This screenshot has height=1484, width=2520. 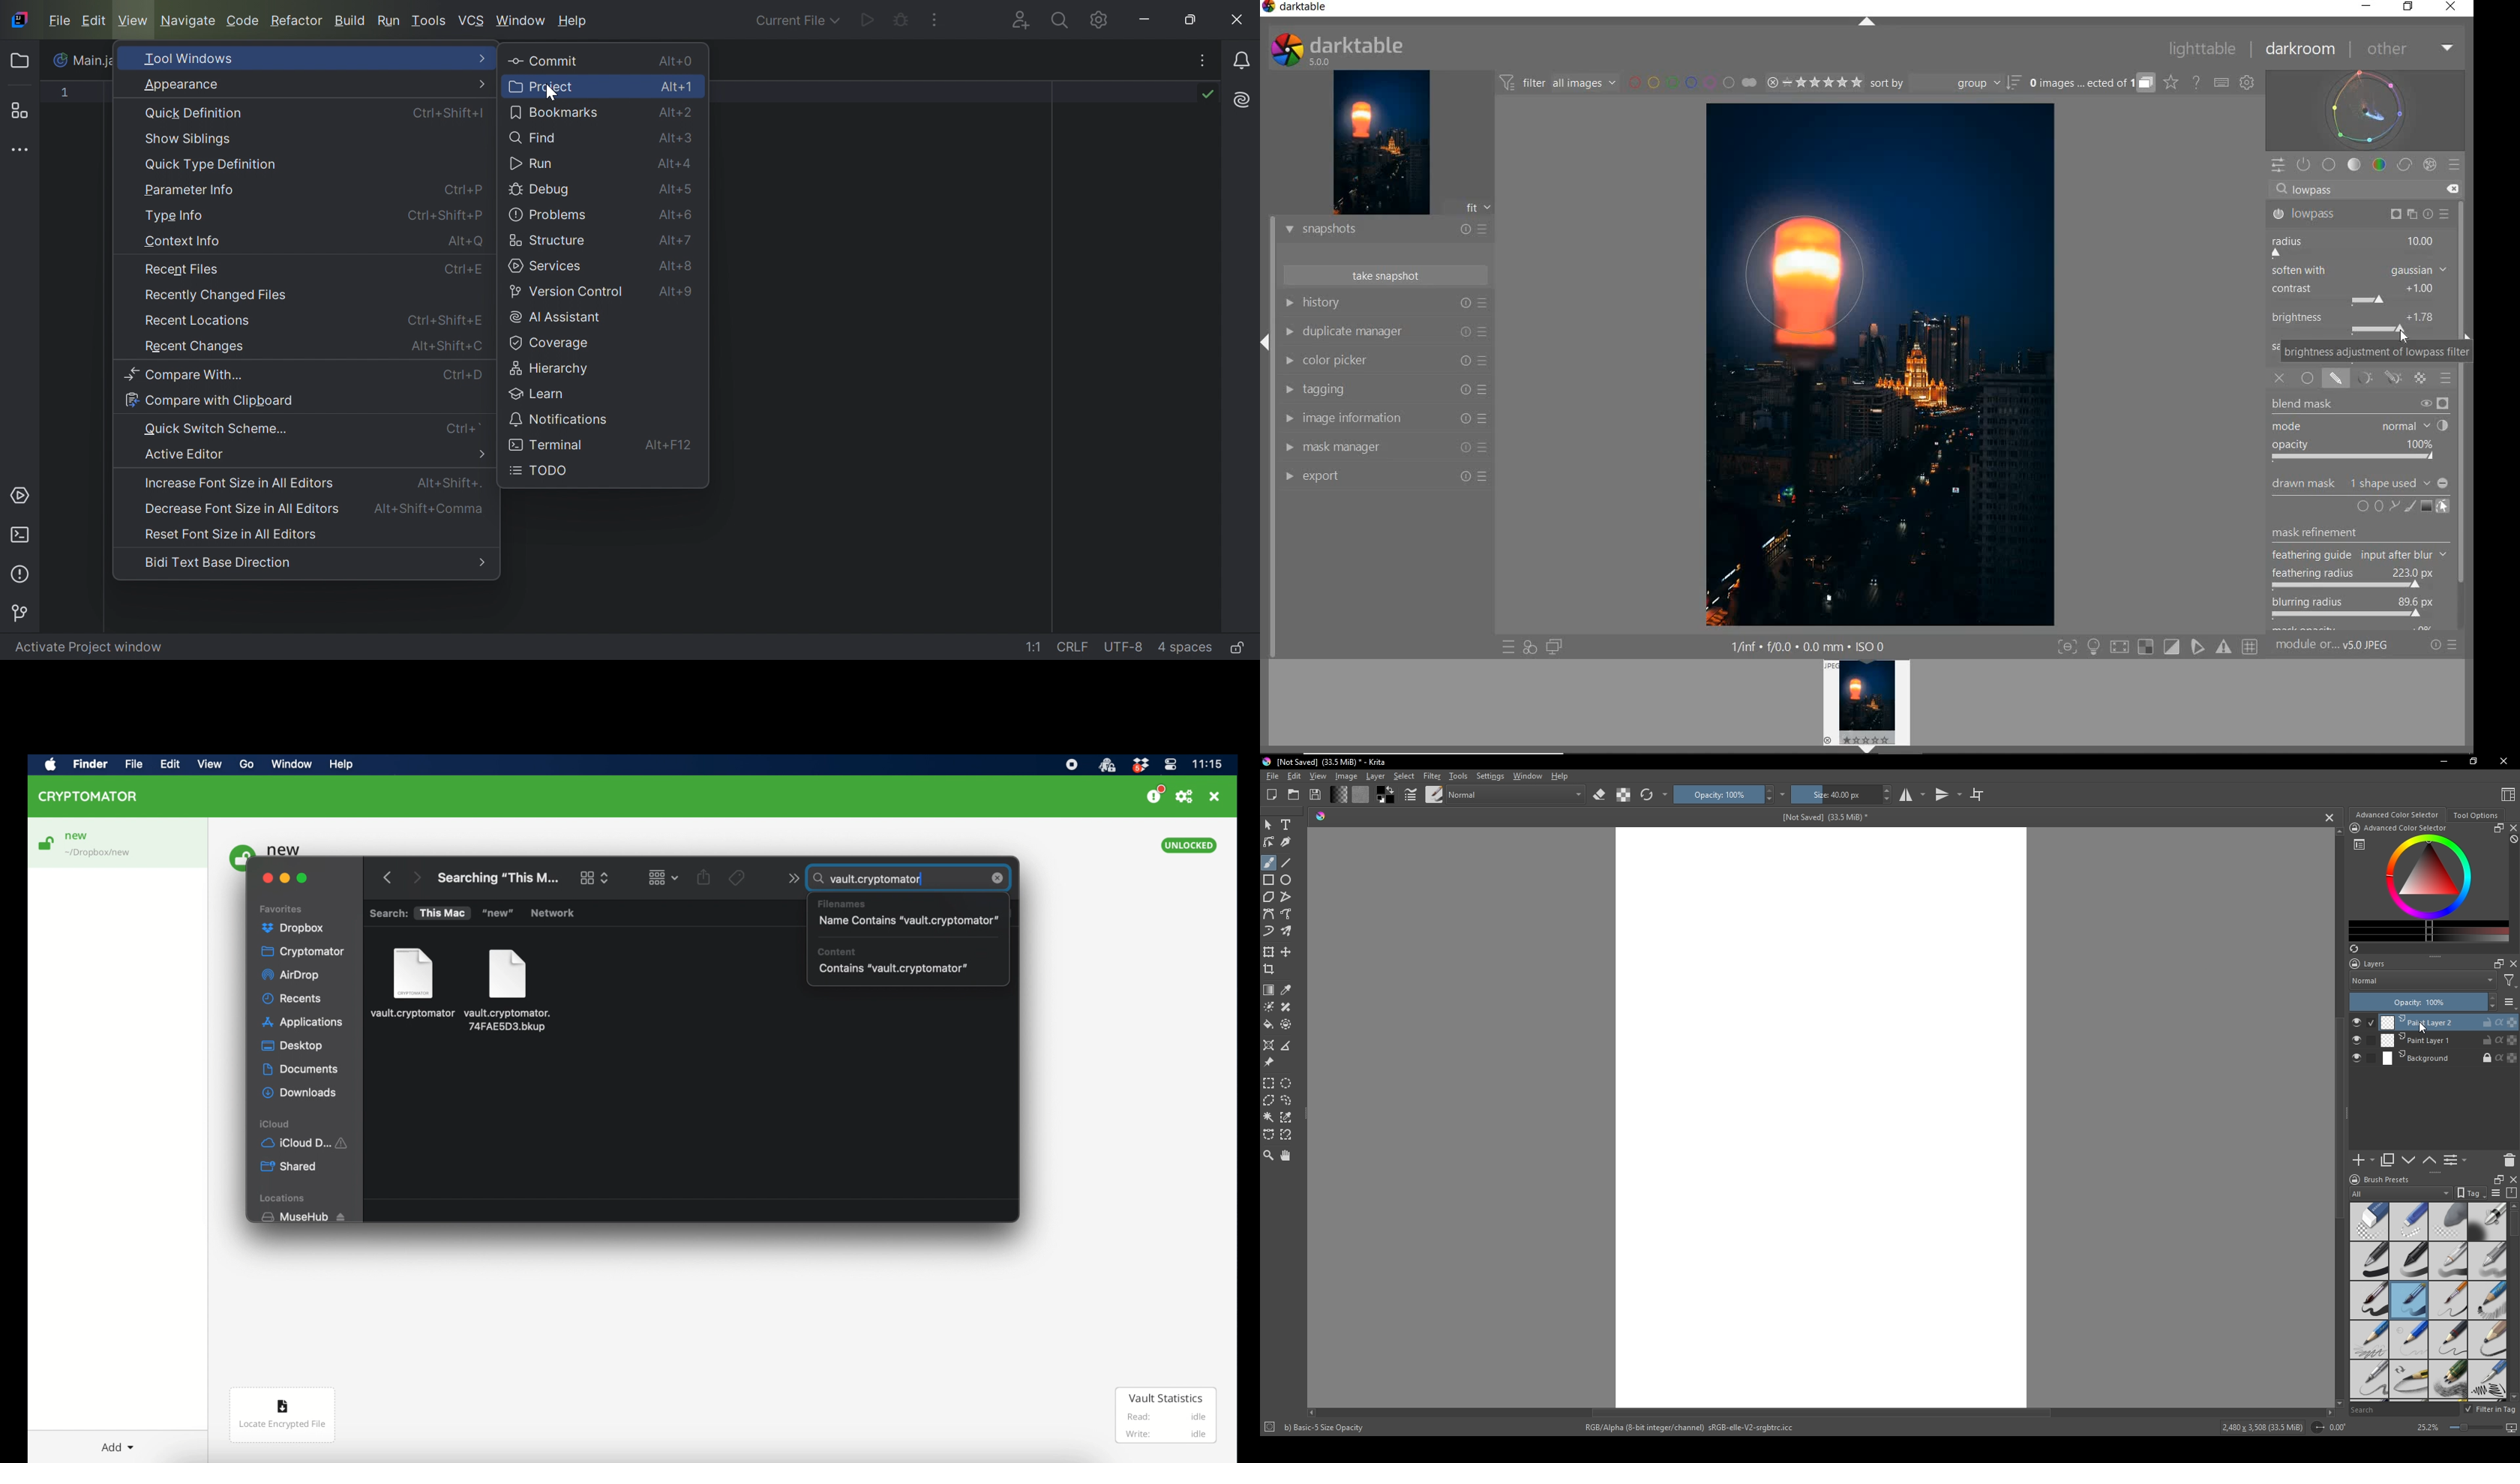 I want to click on HELP ONLINE, so click(x=2196, y=82).